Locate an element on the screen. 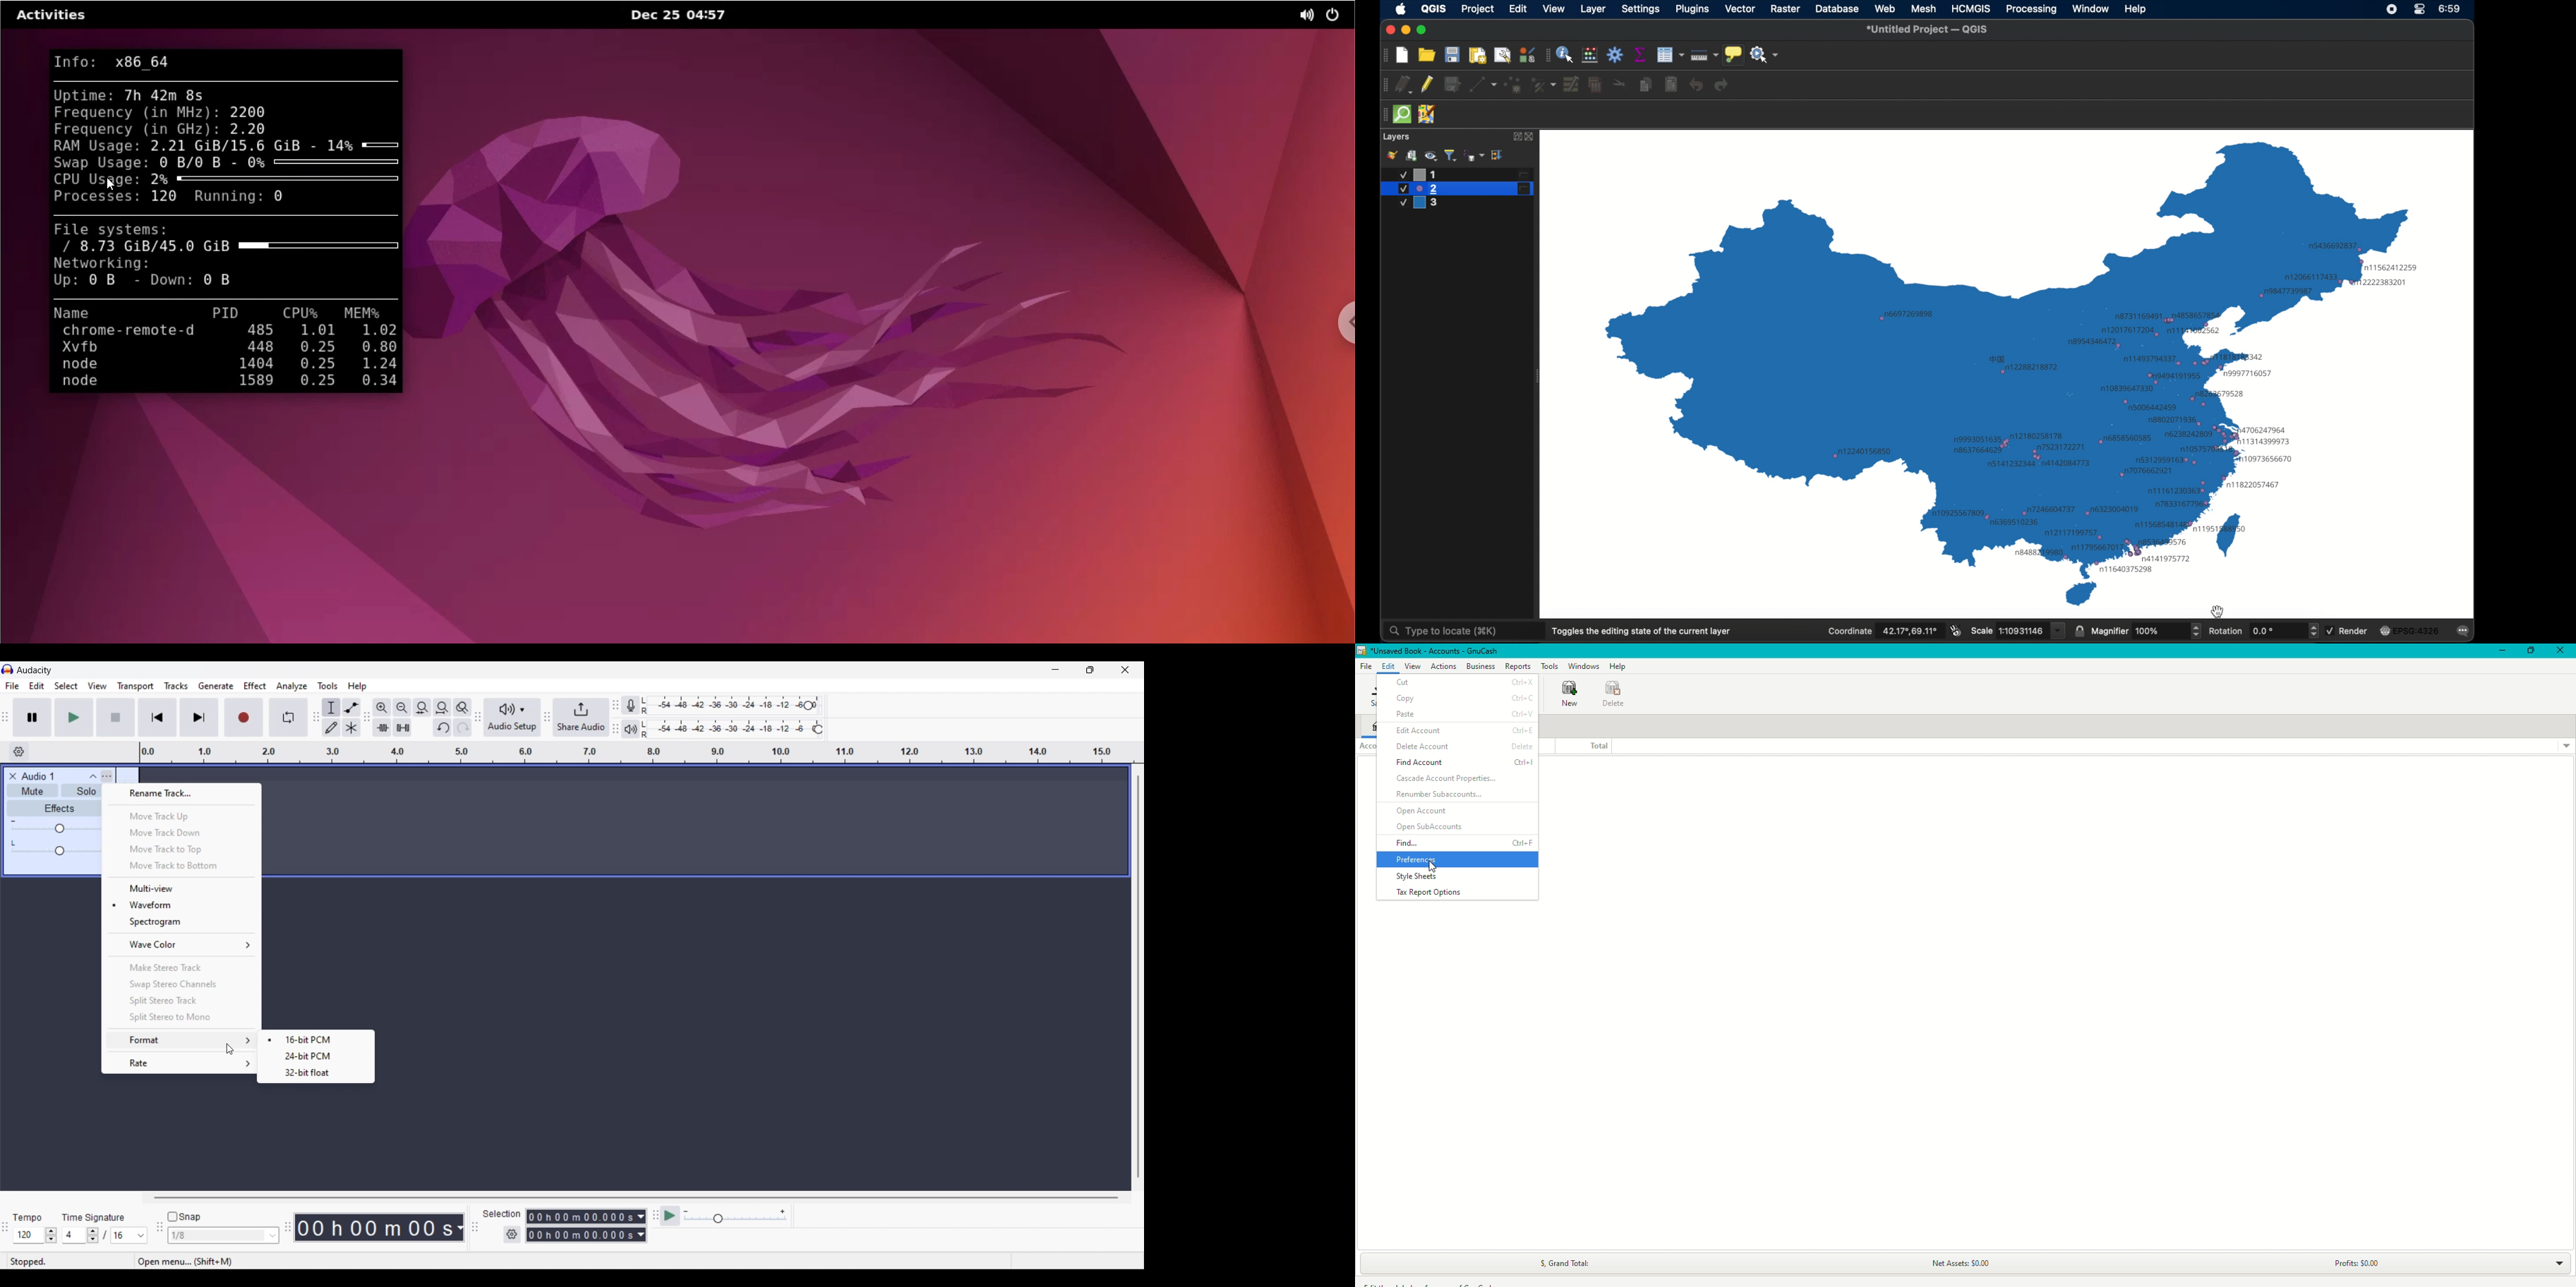 Image resolution: width=2576 pixels, height=1288 pixels. Open menu... (Shift+M) (Esc to cancel) is located at coordinates (223, 1262).